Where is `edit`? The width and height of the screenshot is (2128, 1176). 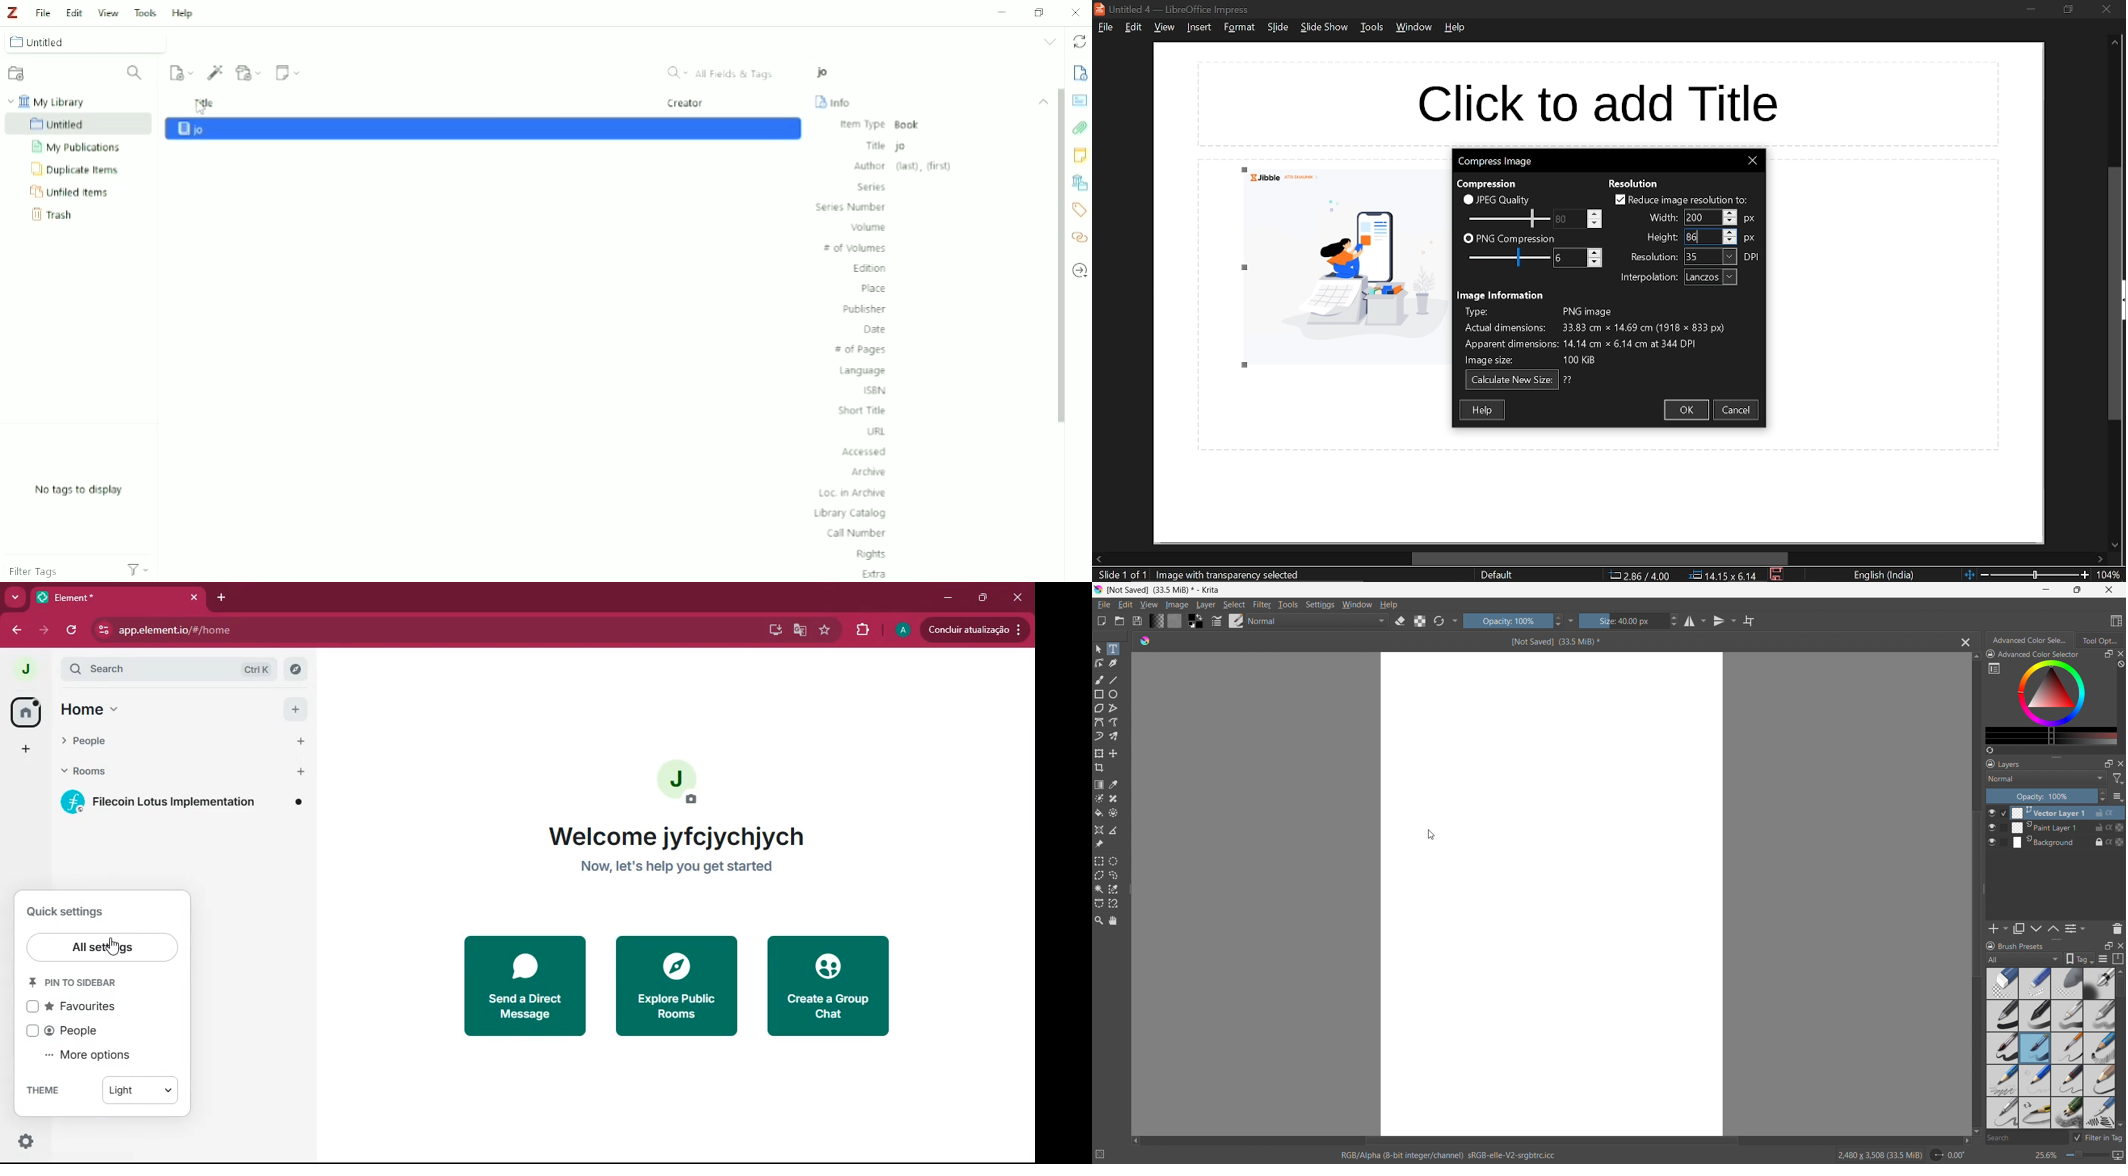
edit is located at coordinates (1135, 27).